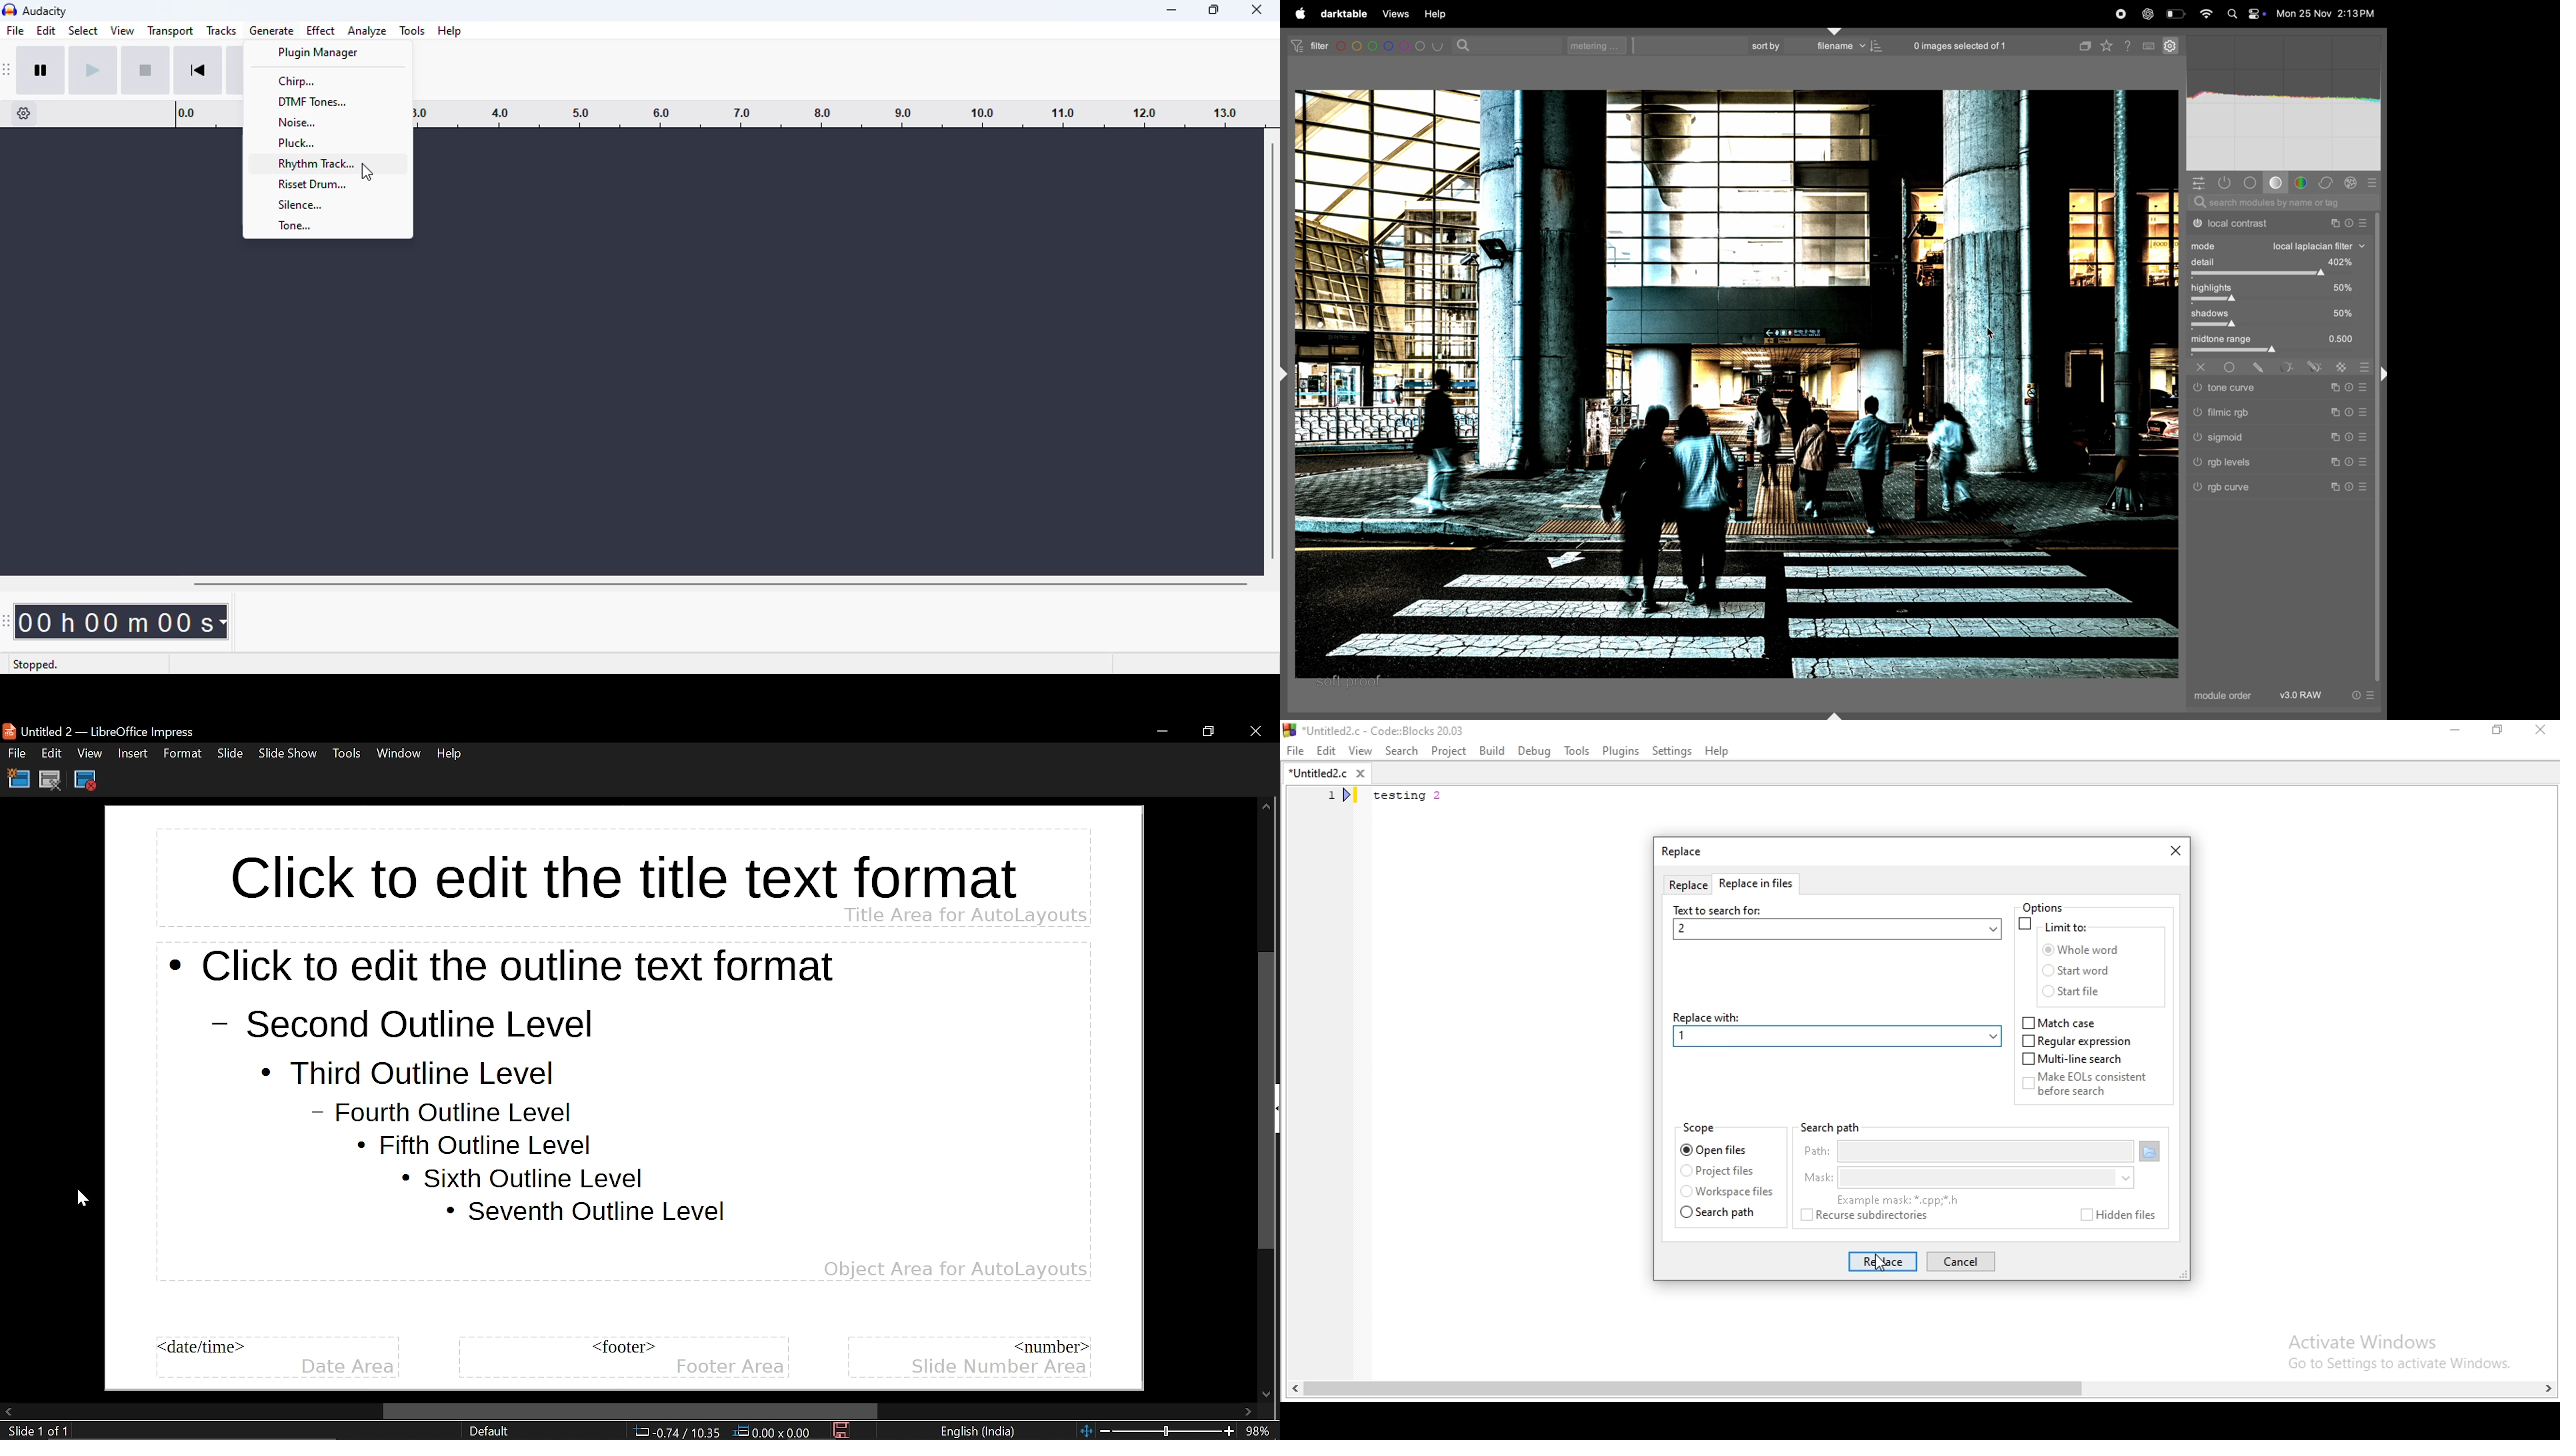  What do you see at coordinates (2197, 413) in the screenshot?
I see `filmic rgb switched off` at bounding box center [2197, 413].